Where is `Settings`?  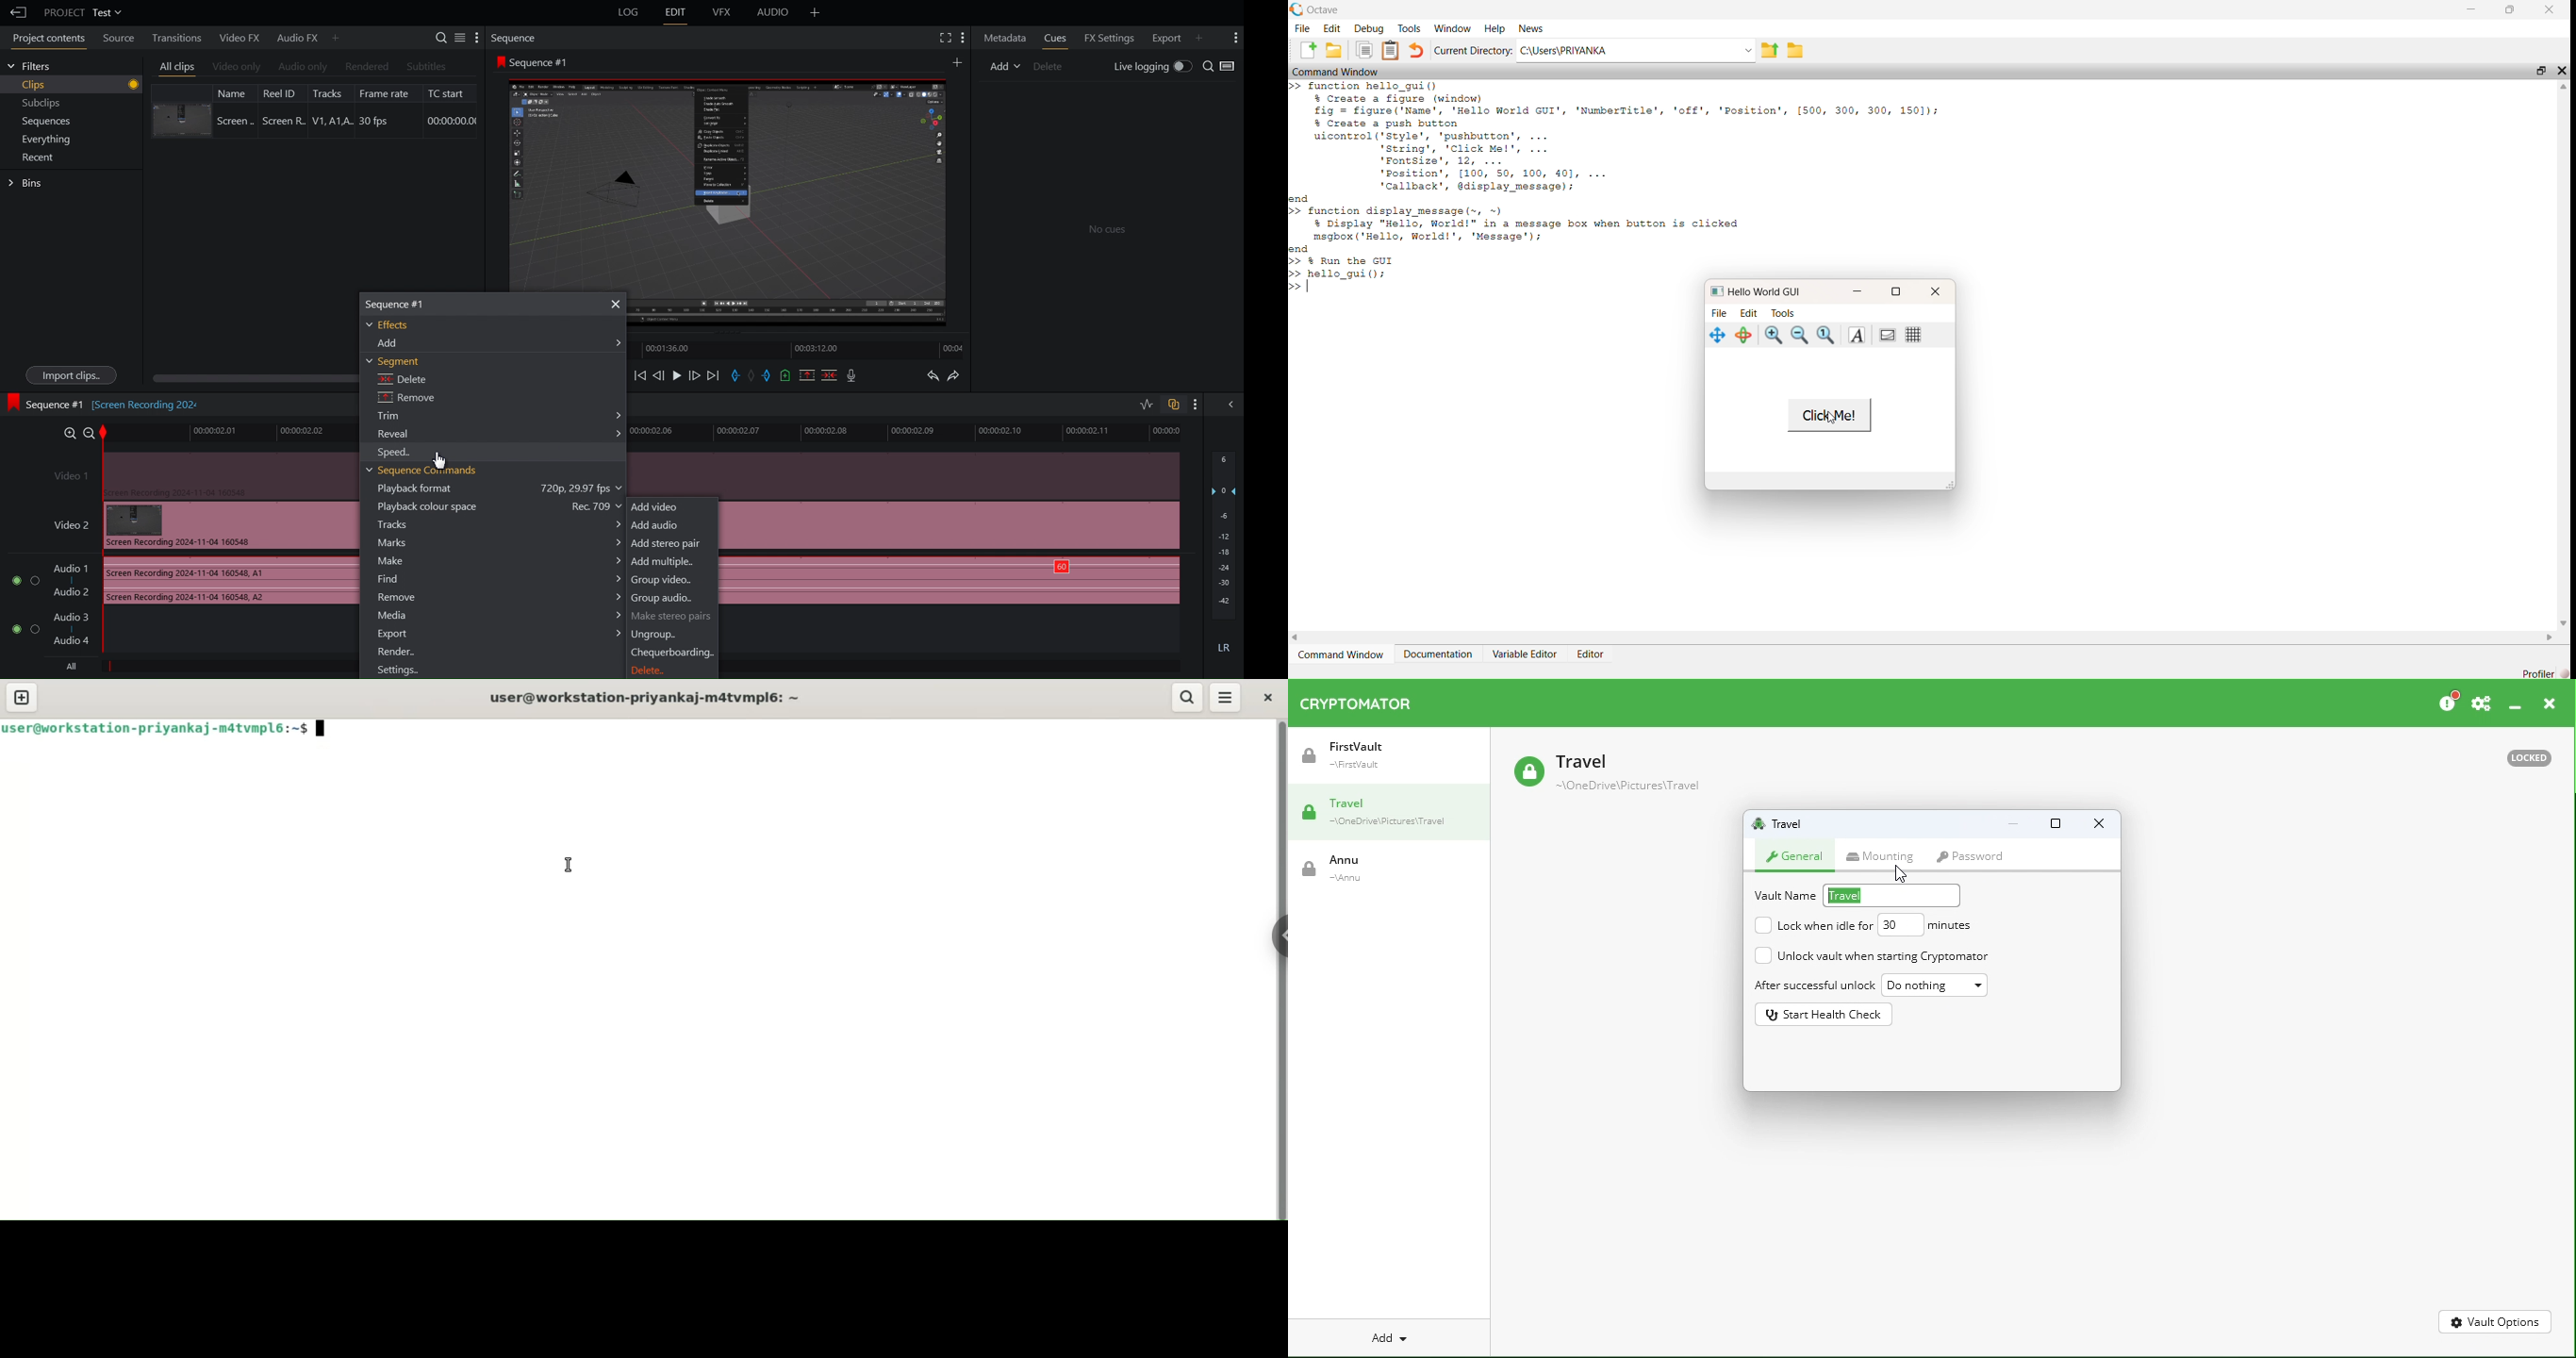 Settings is located at coordinates (458, 37).